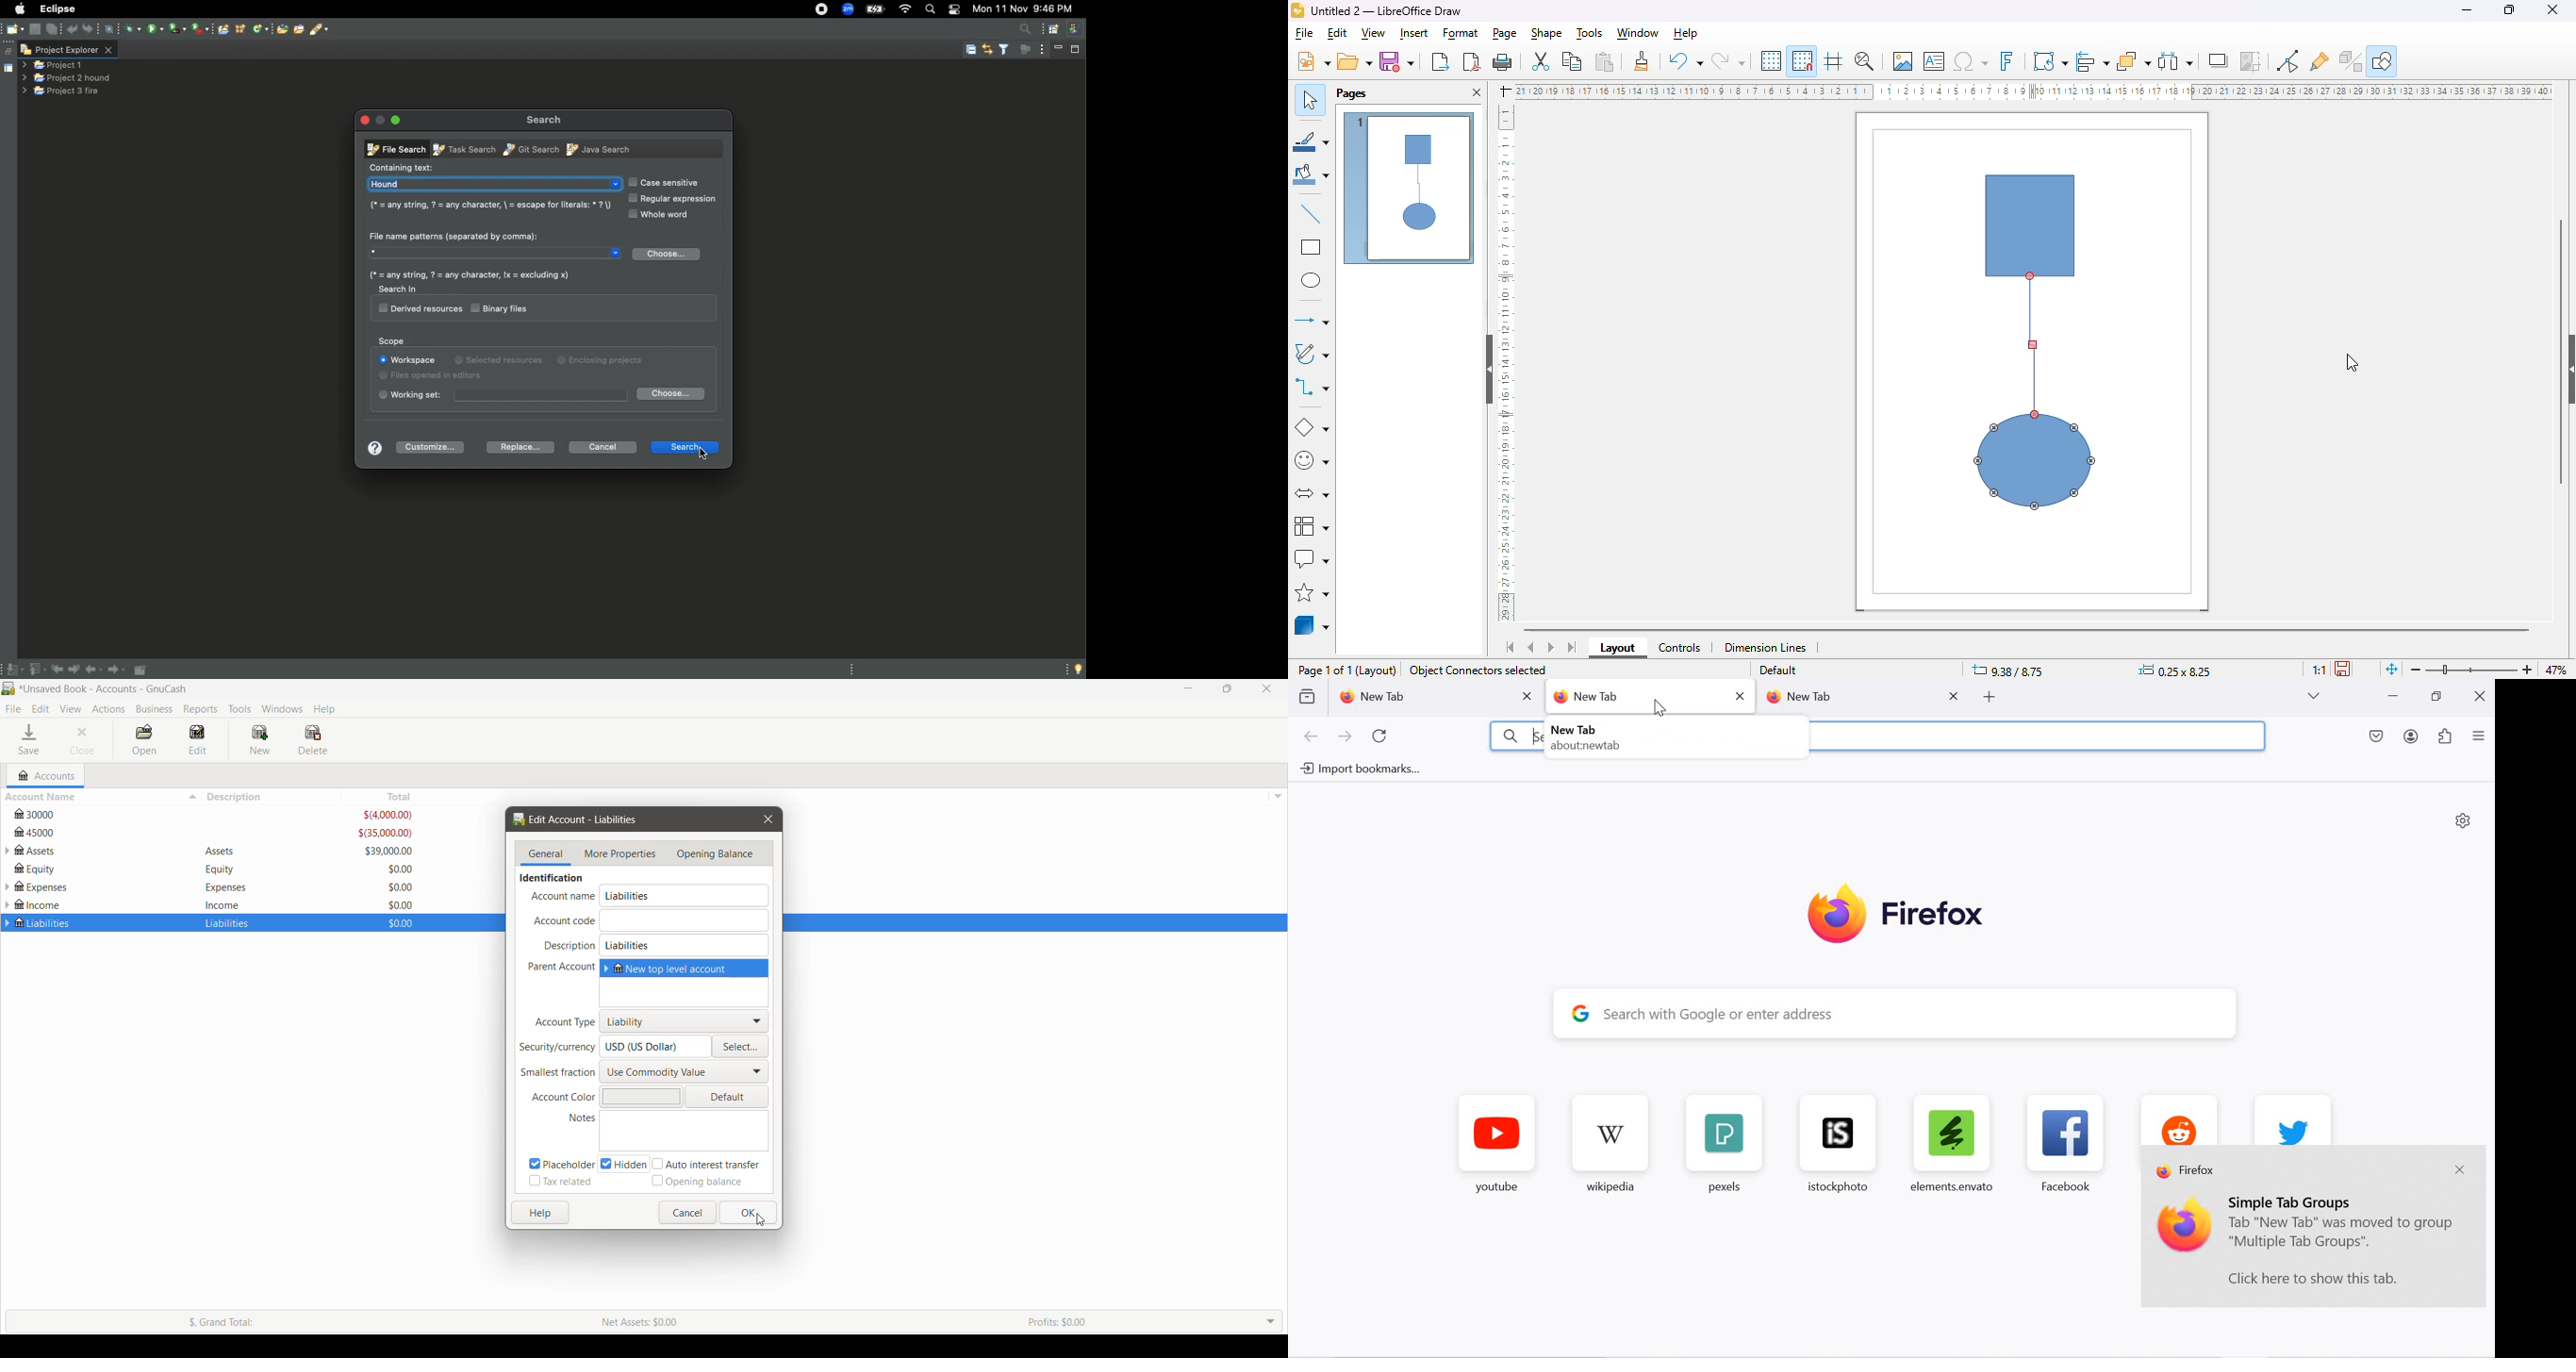 This screenshot has width=2576, height=1372. I want to click on object connectors selected, so click(1478, 671).